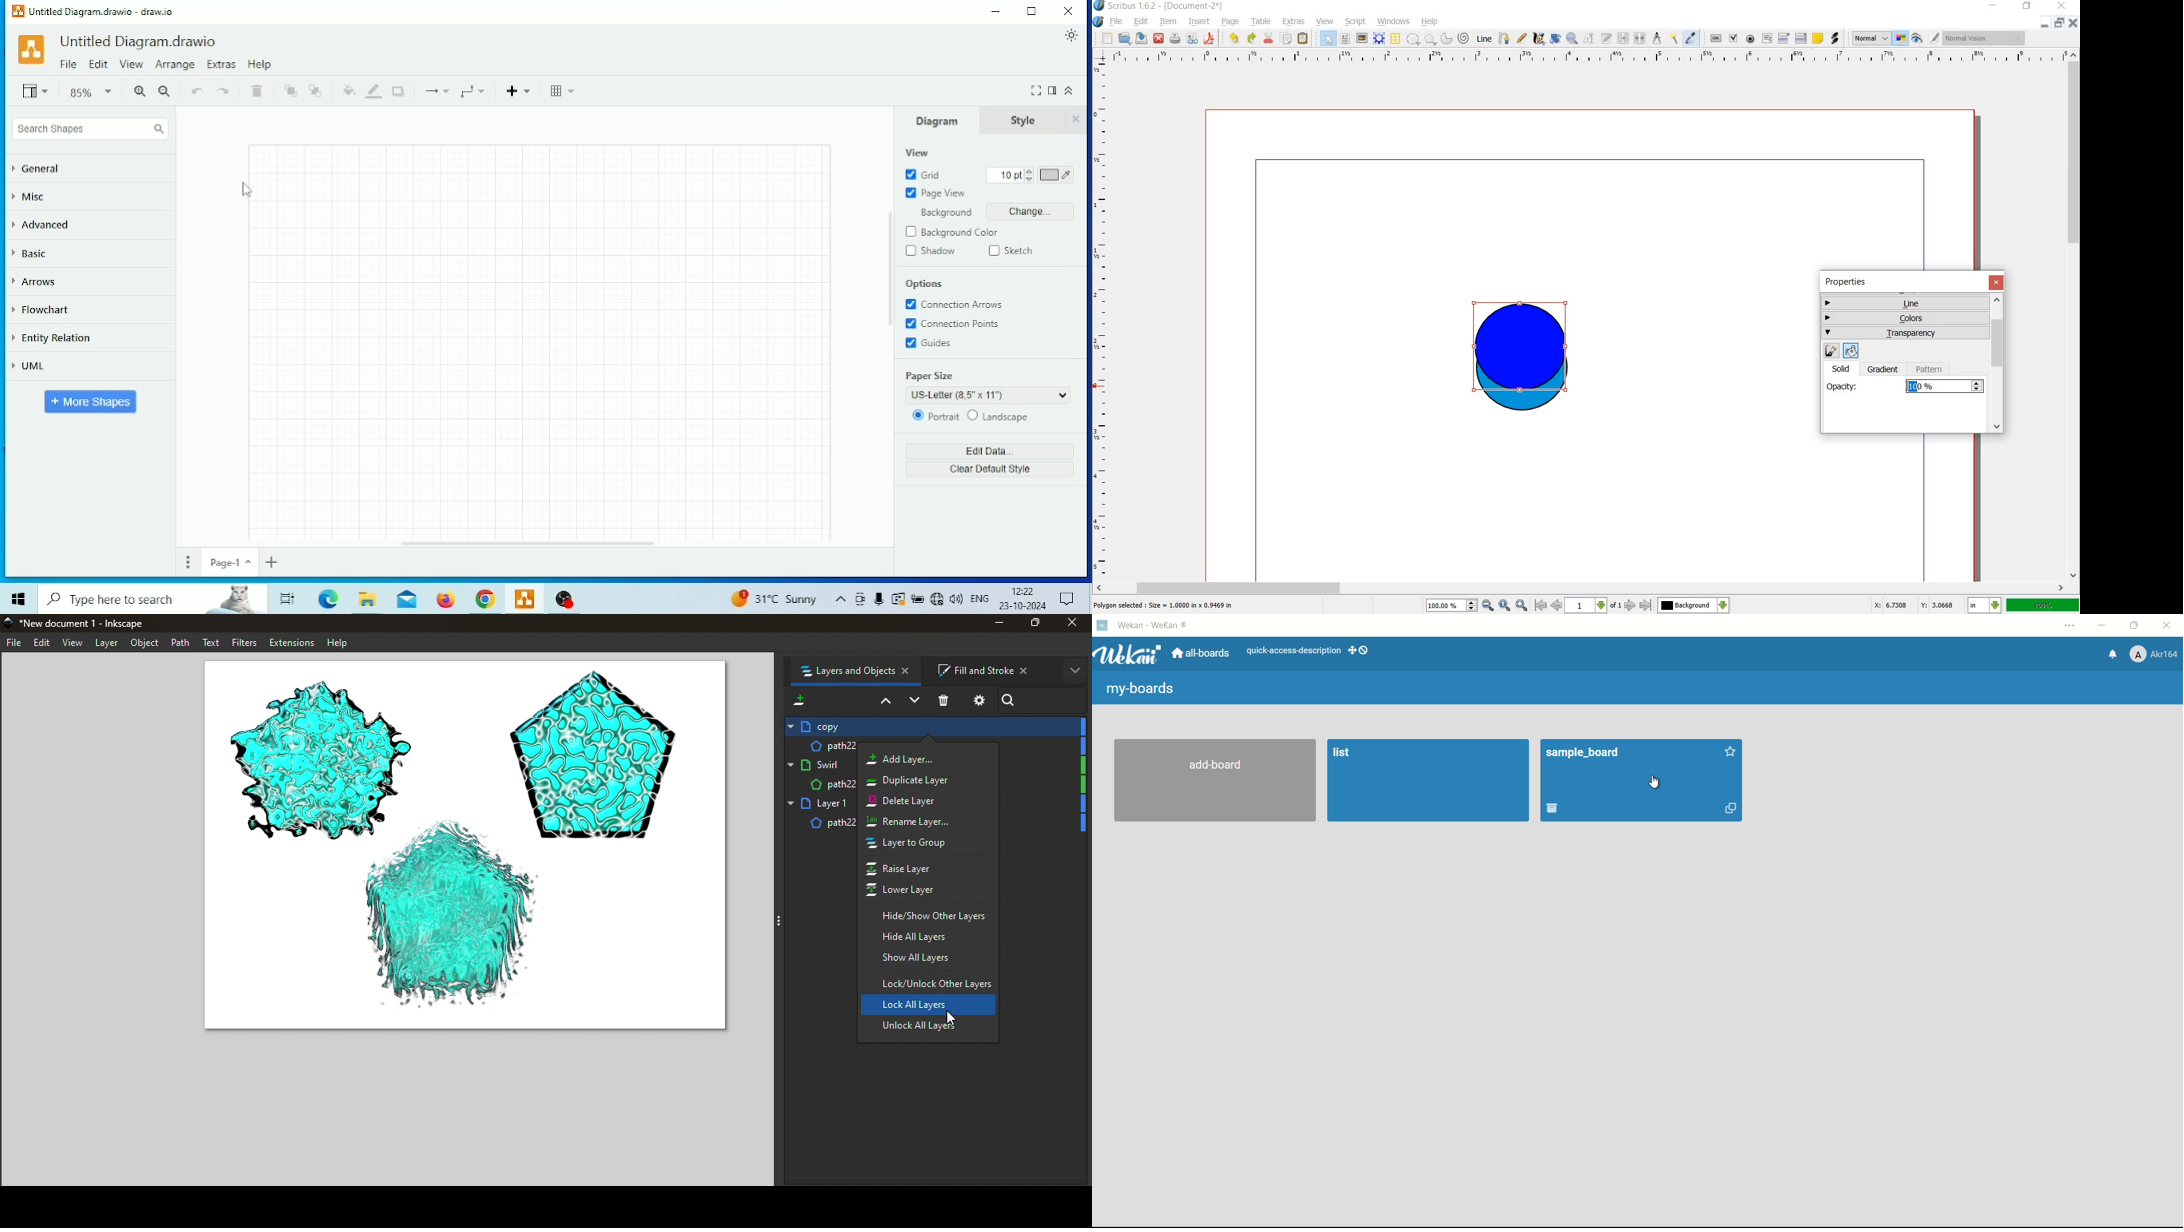  What do you see at coordinates (1904, 303) in the screenshot?
I see `line` at bounding box center [1904, 303].